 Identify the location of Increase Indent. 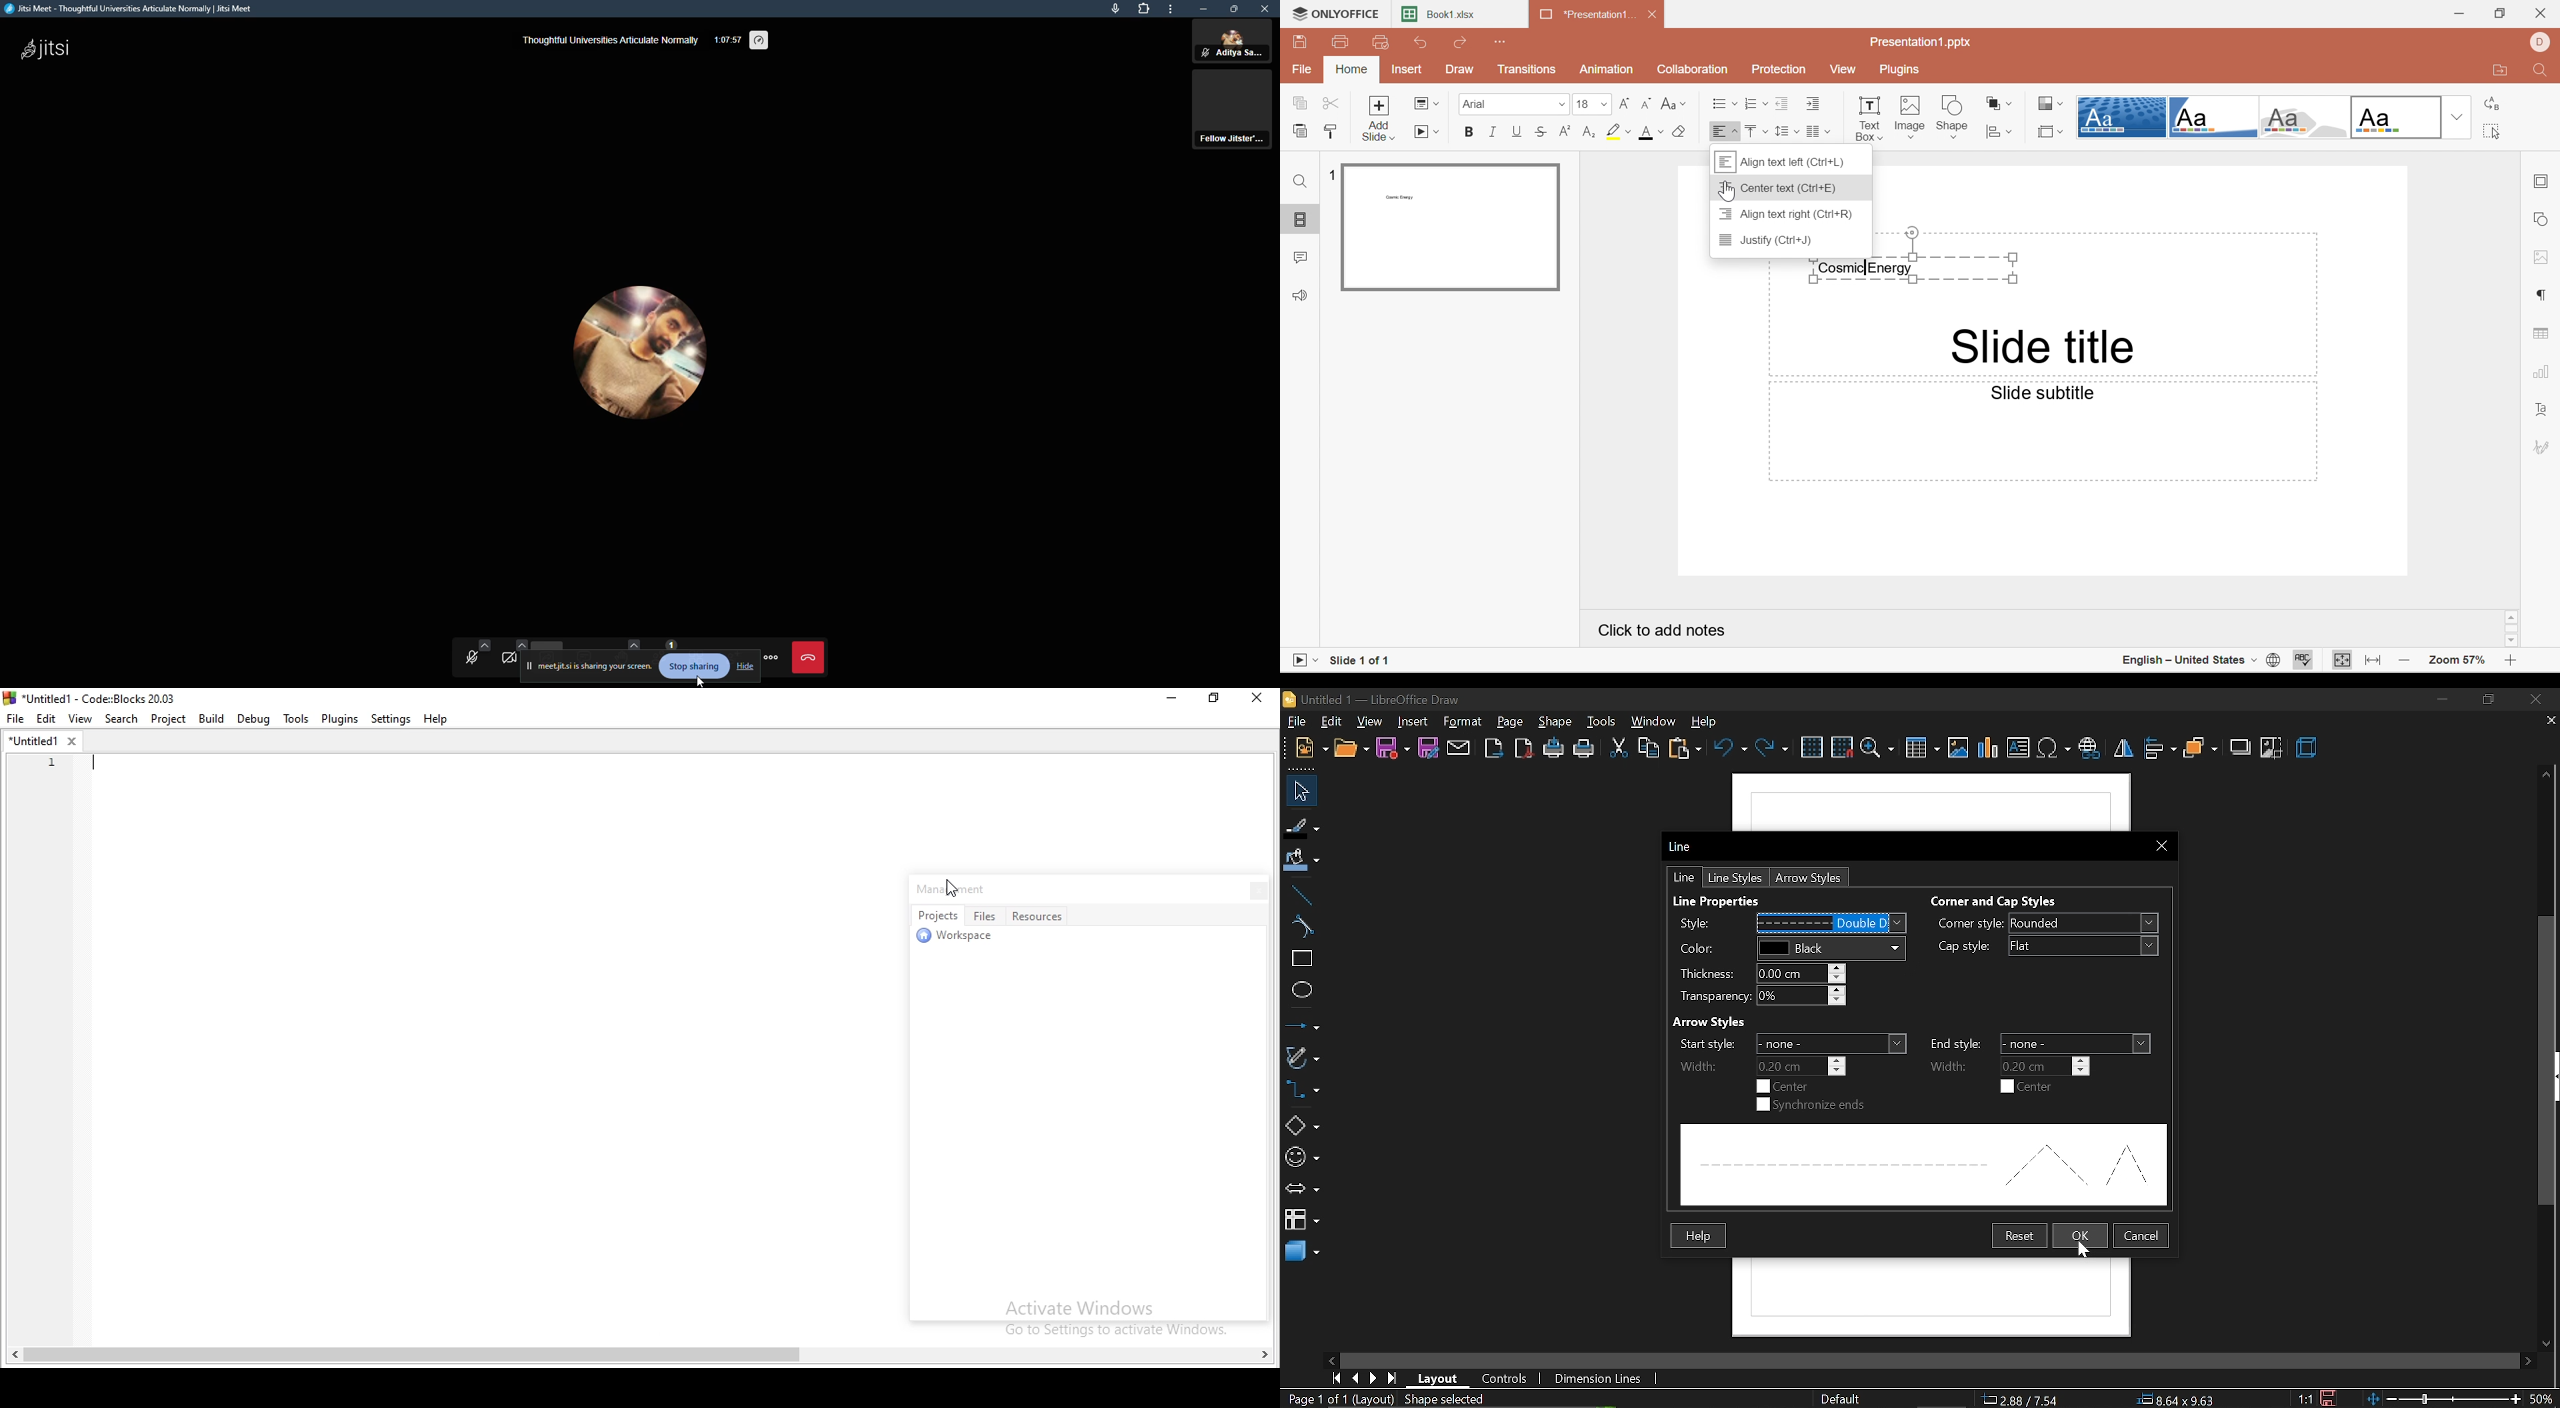
(1815, 103).